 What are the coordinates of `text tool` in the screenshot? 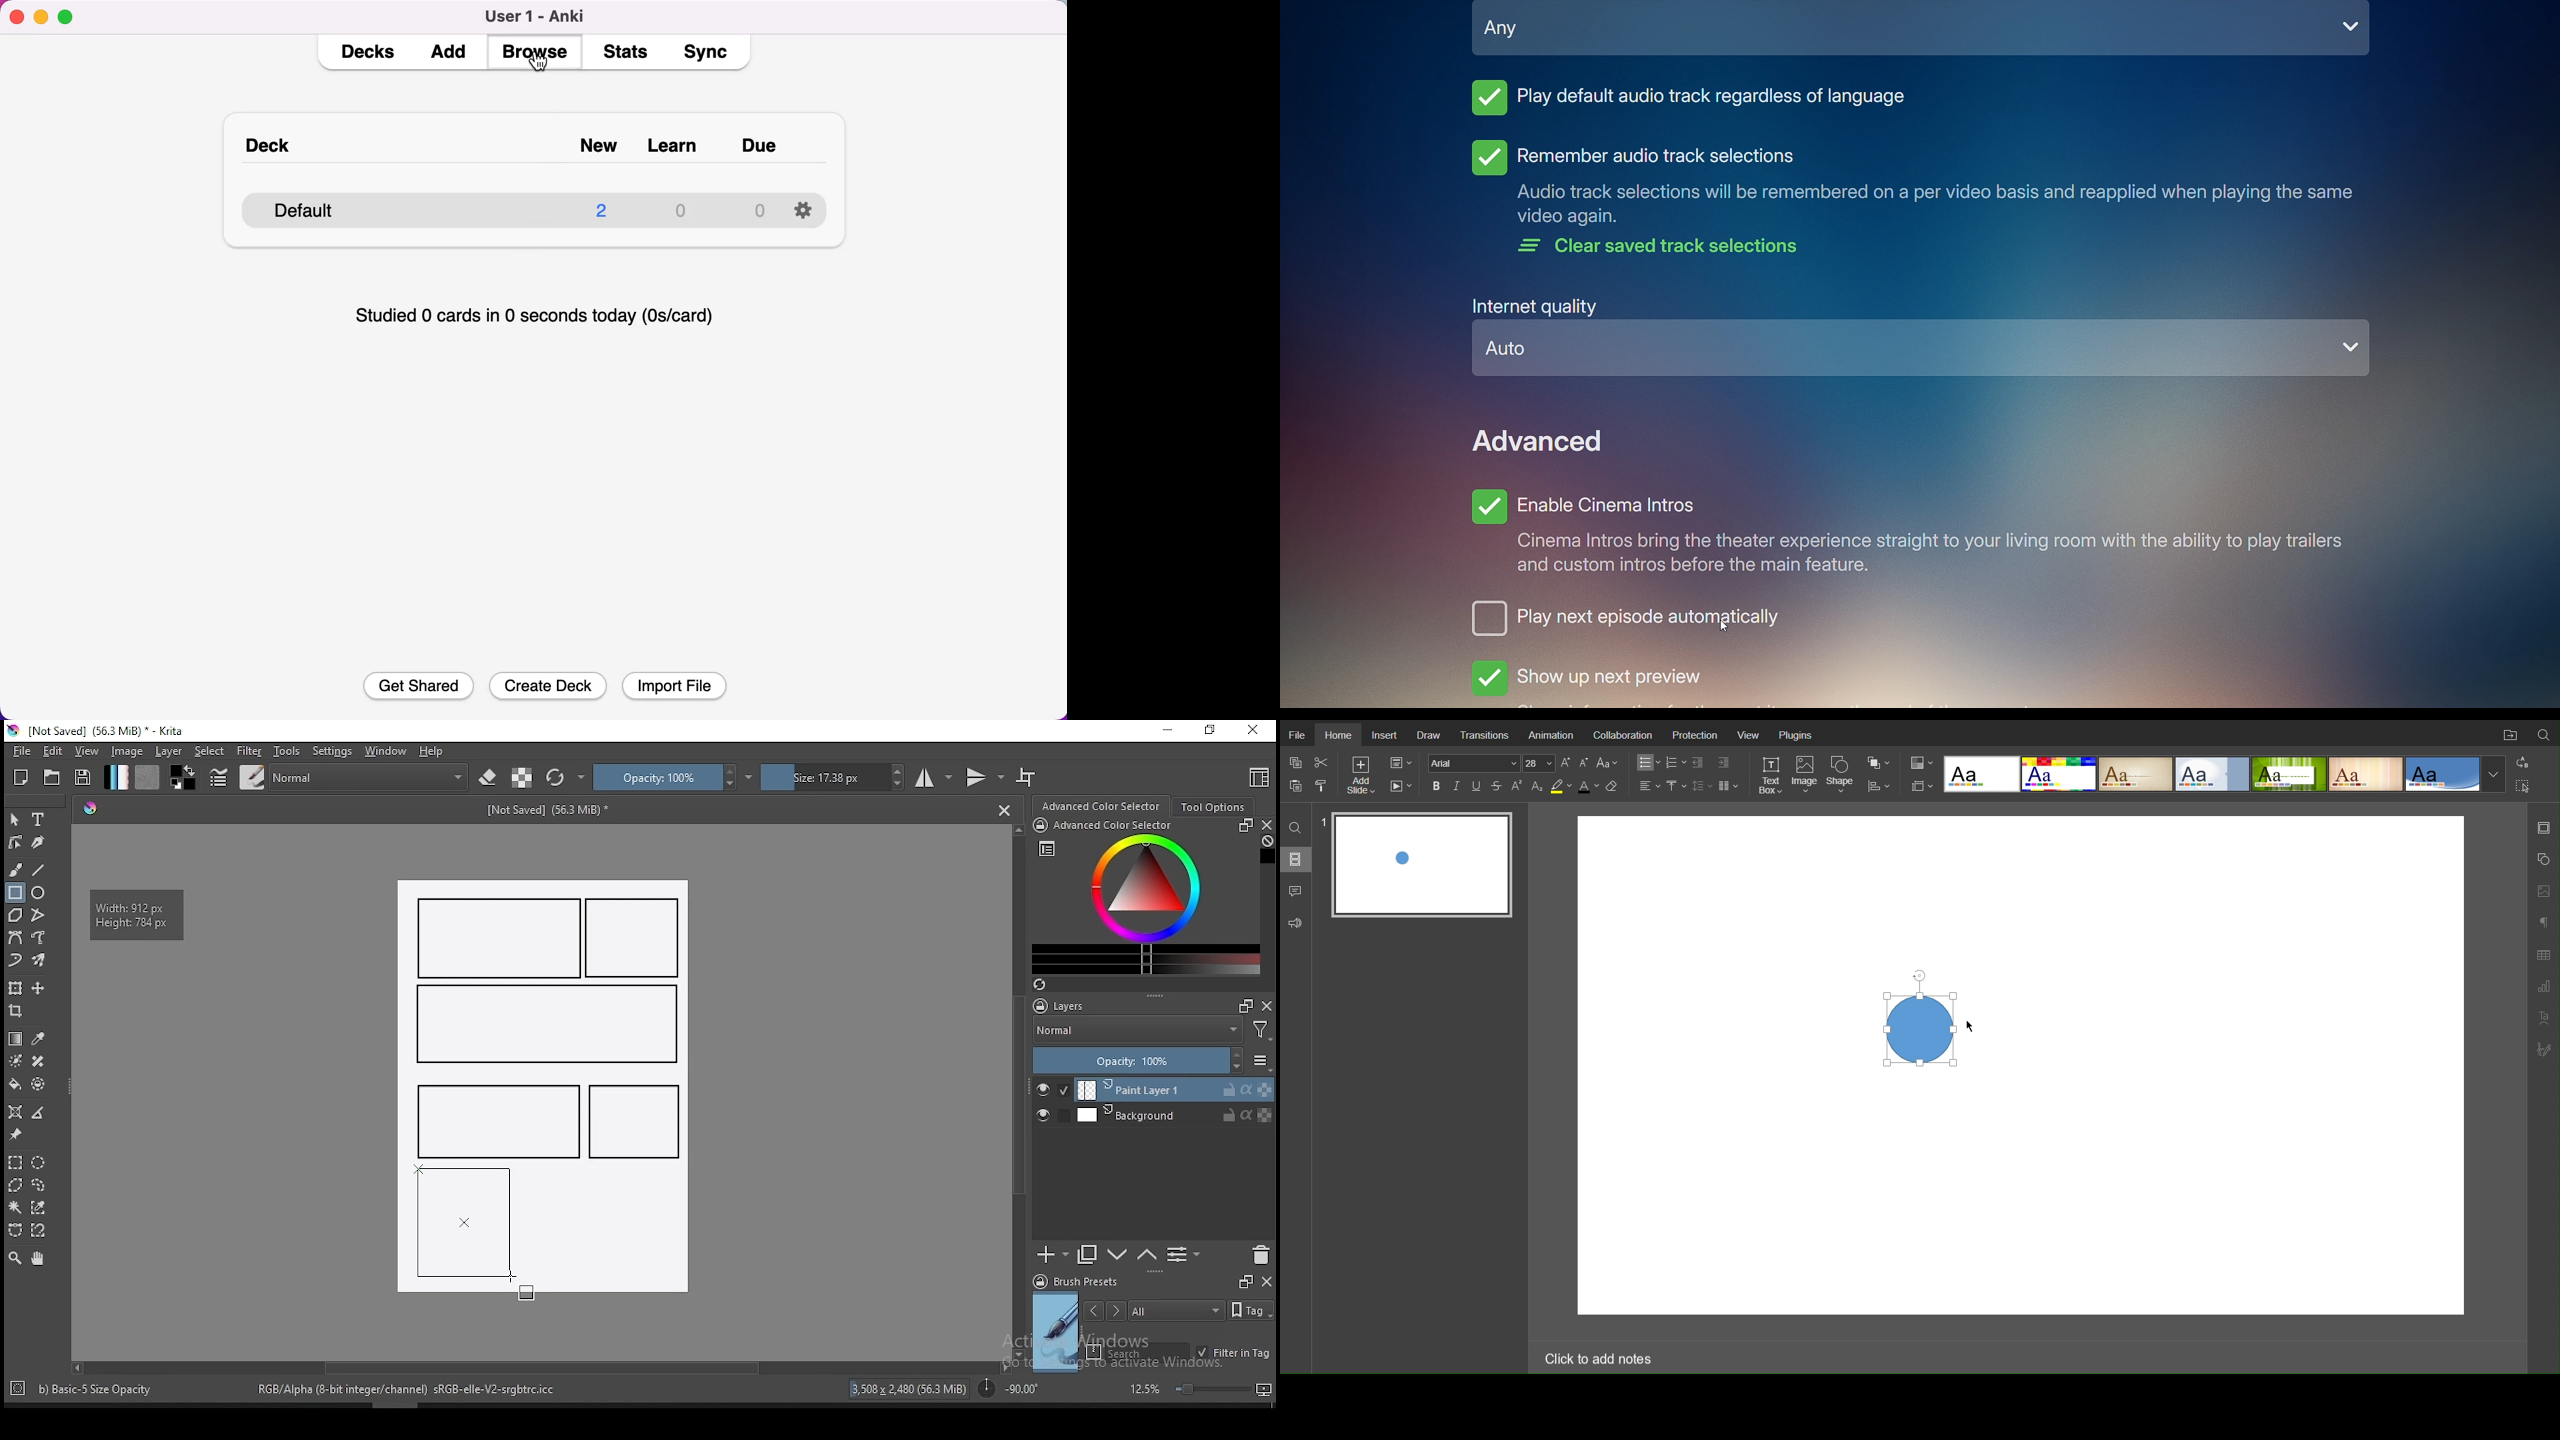 It's located at (39, 820).